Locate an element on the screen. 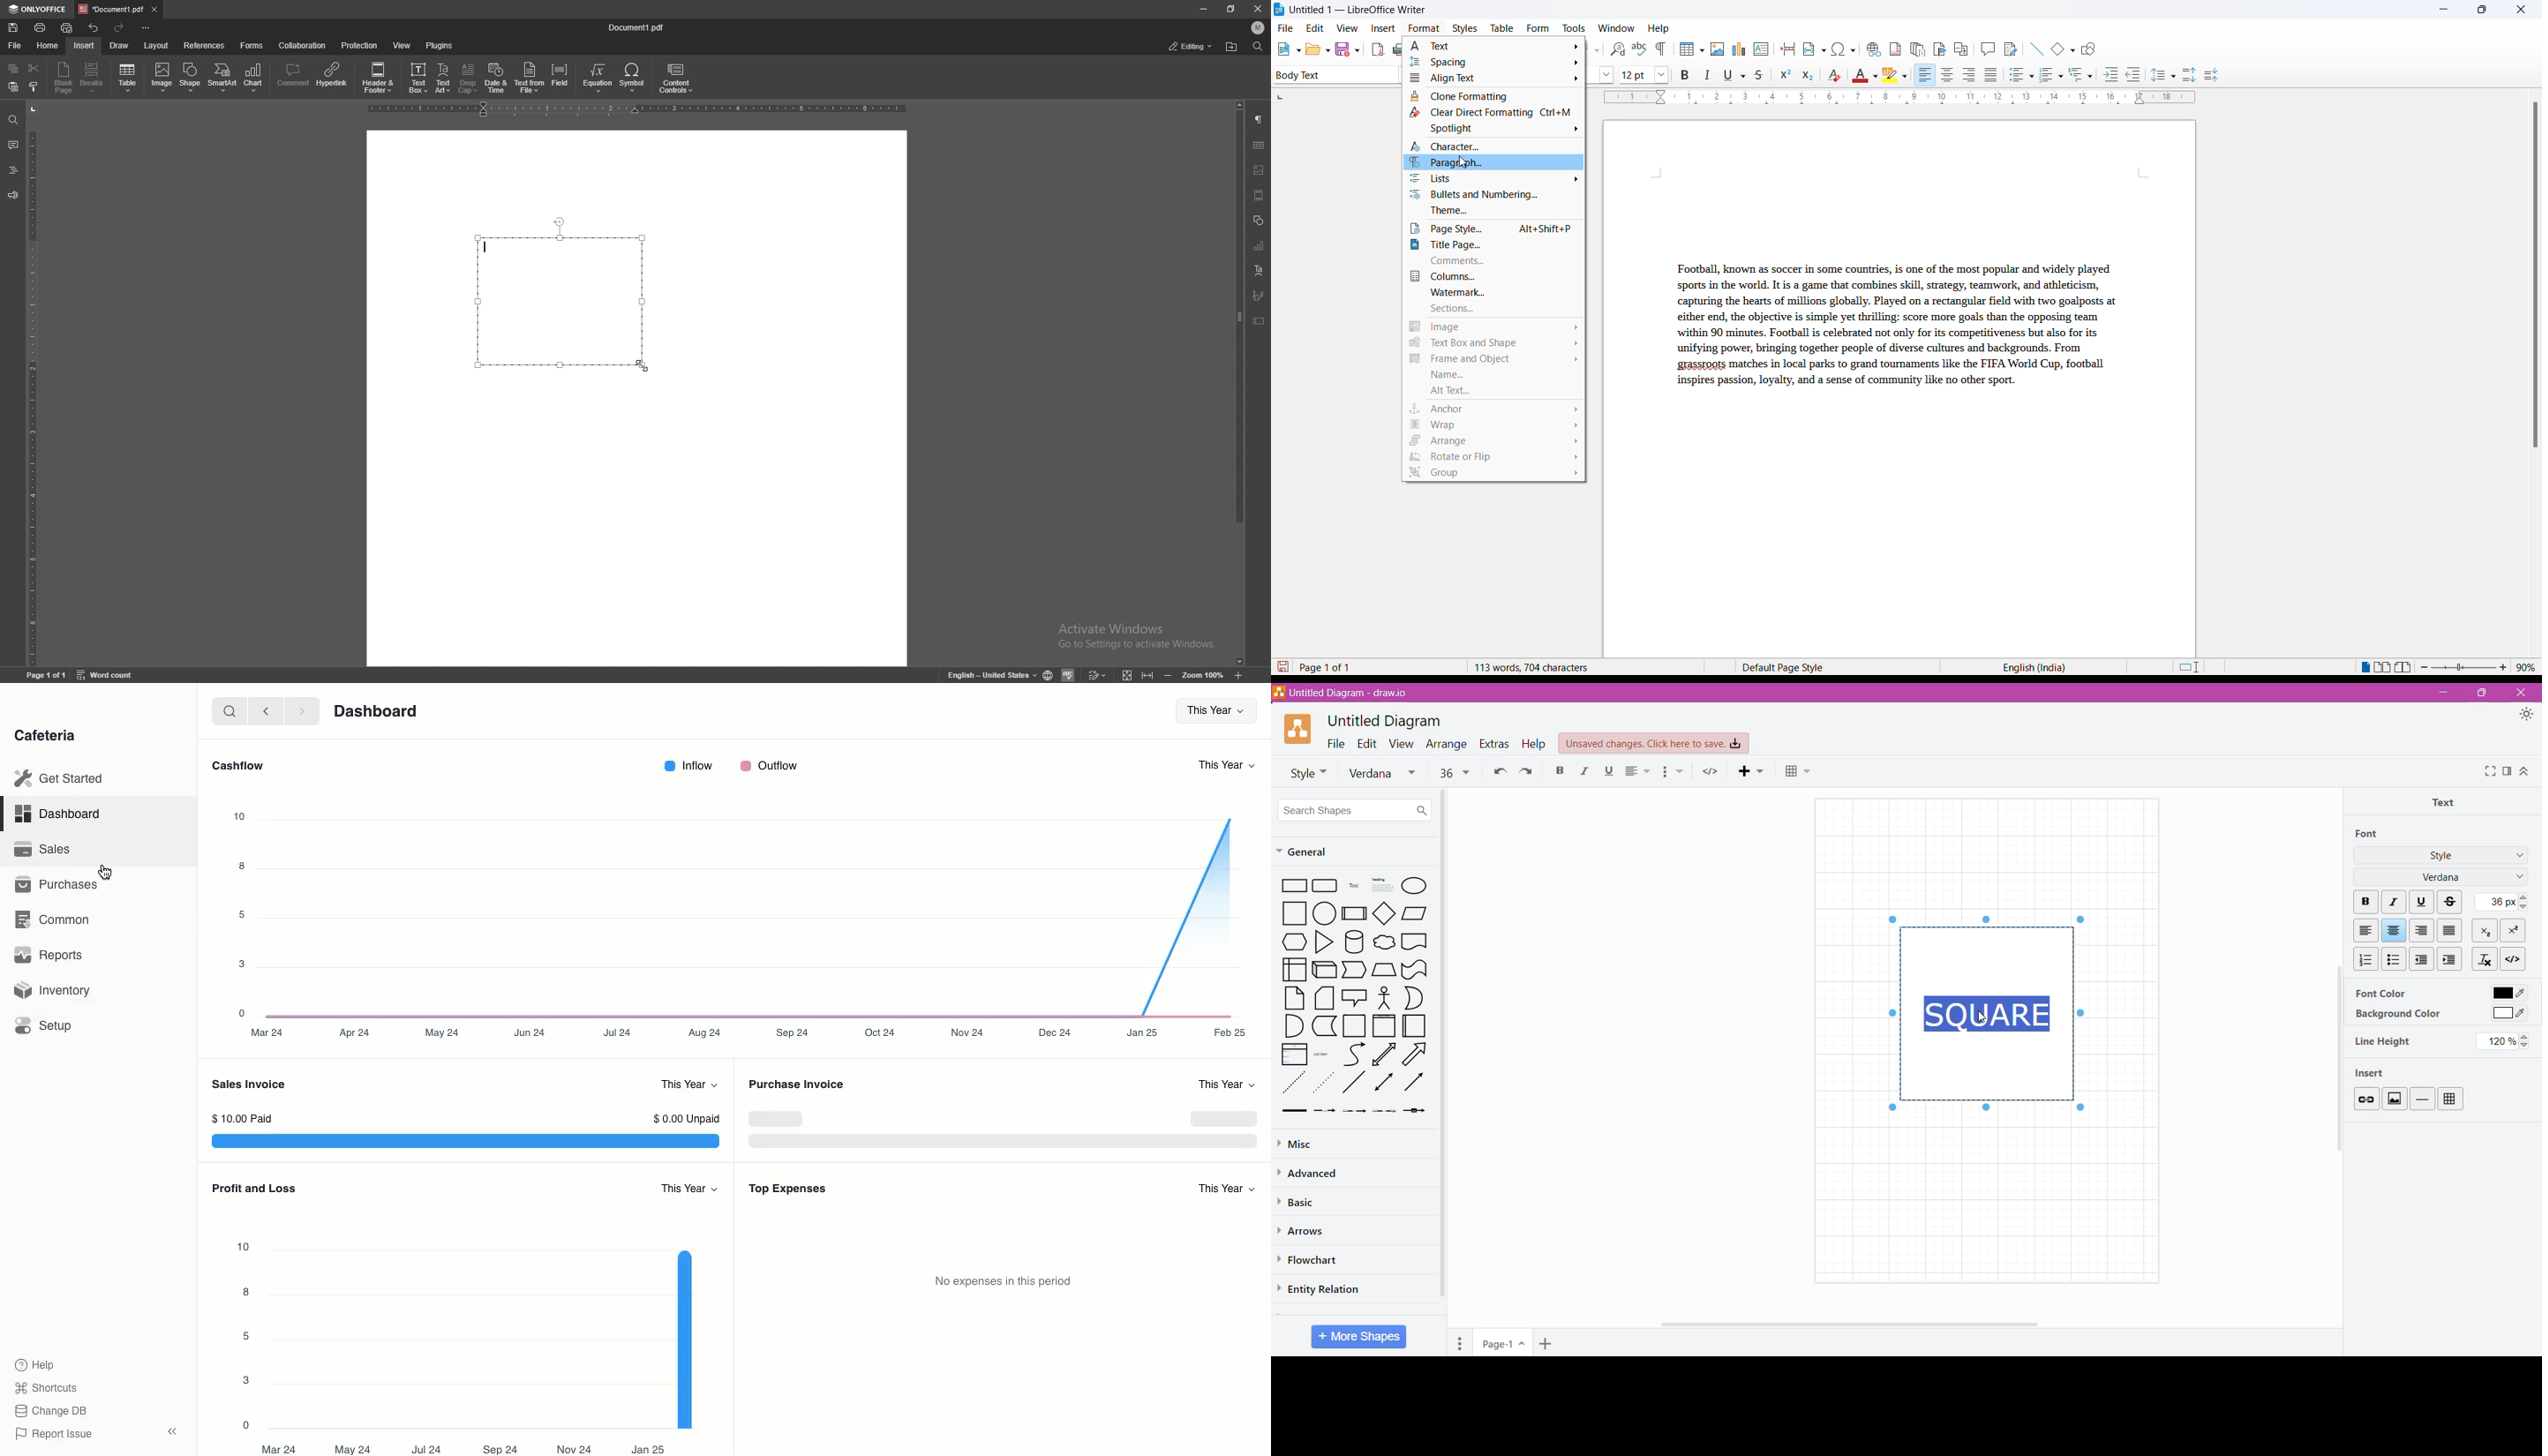  Collapse is located at coordinates (174, 1431).